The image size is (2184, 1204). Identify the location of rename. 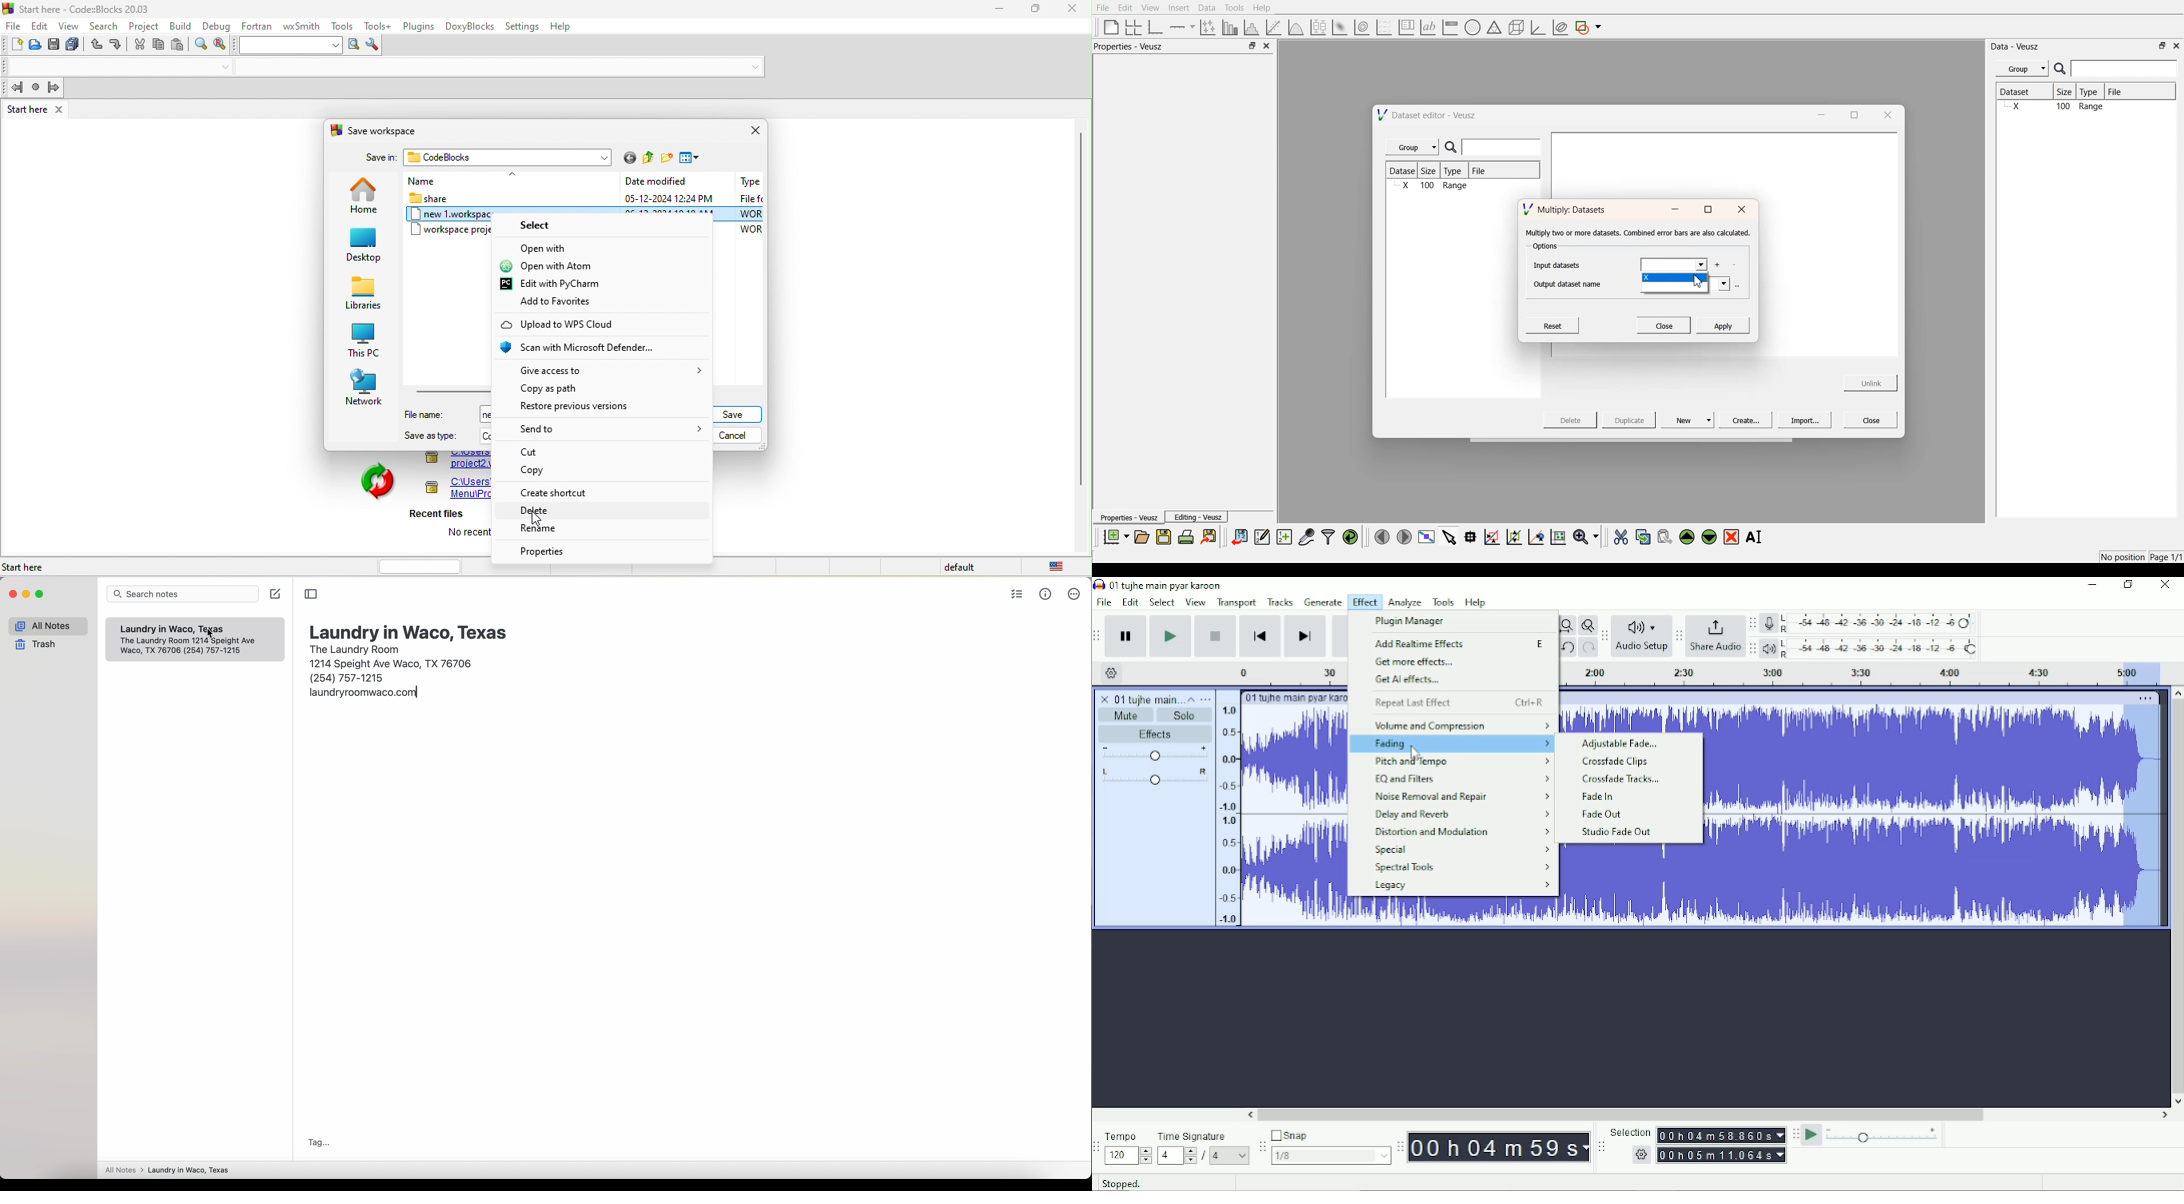
(550, 528).